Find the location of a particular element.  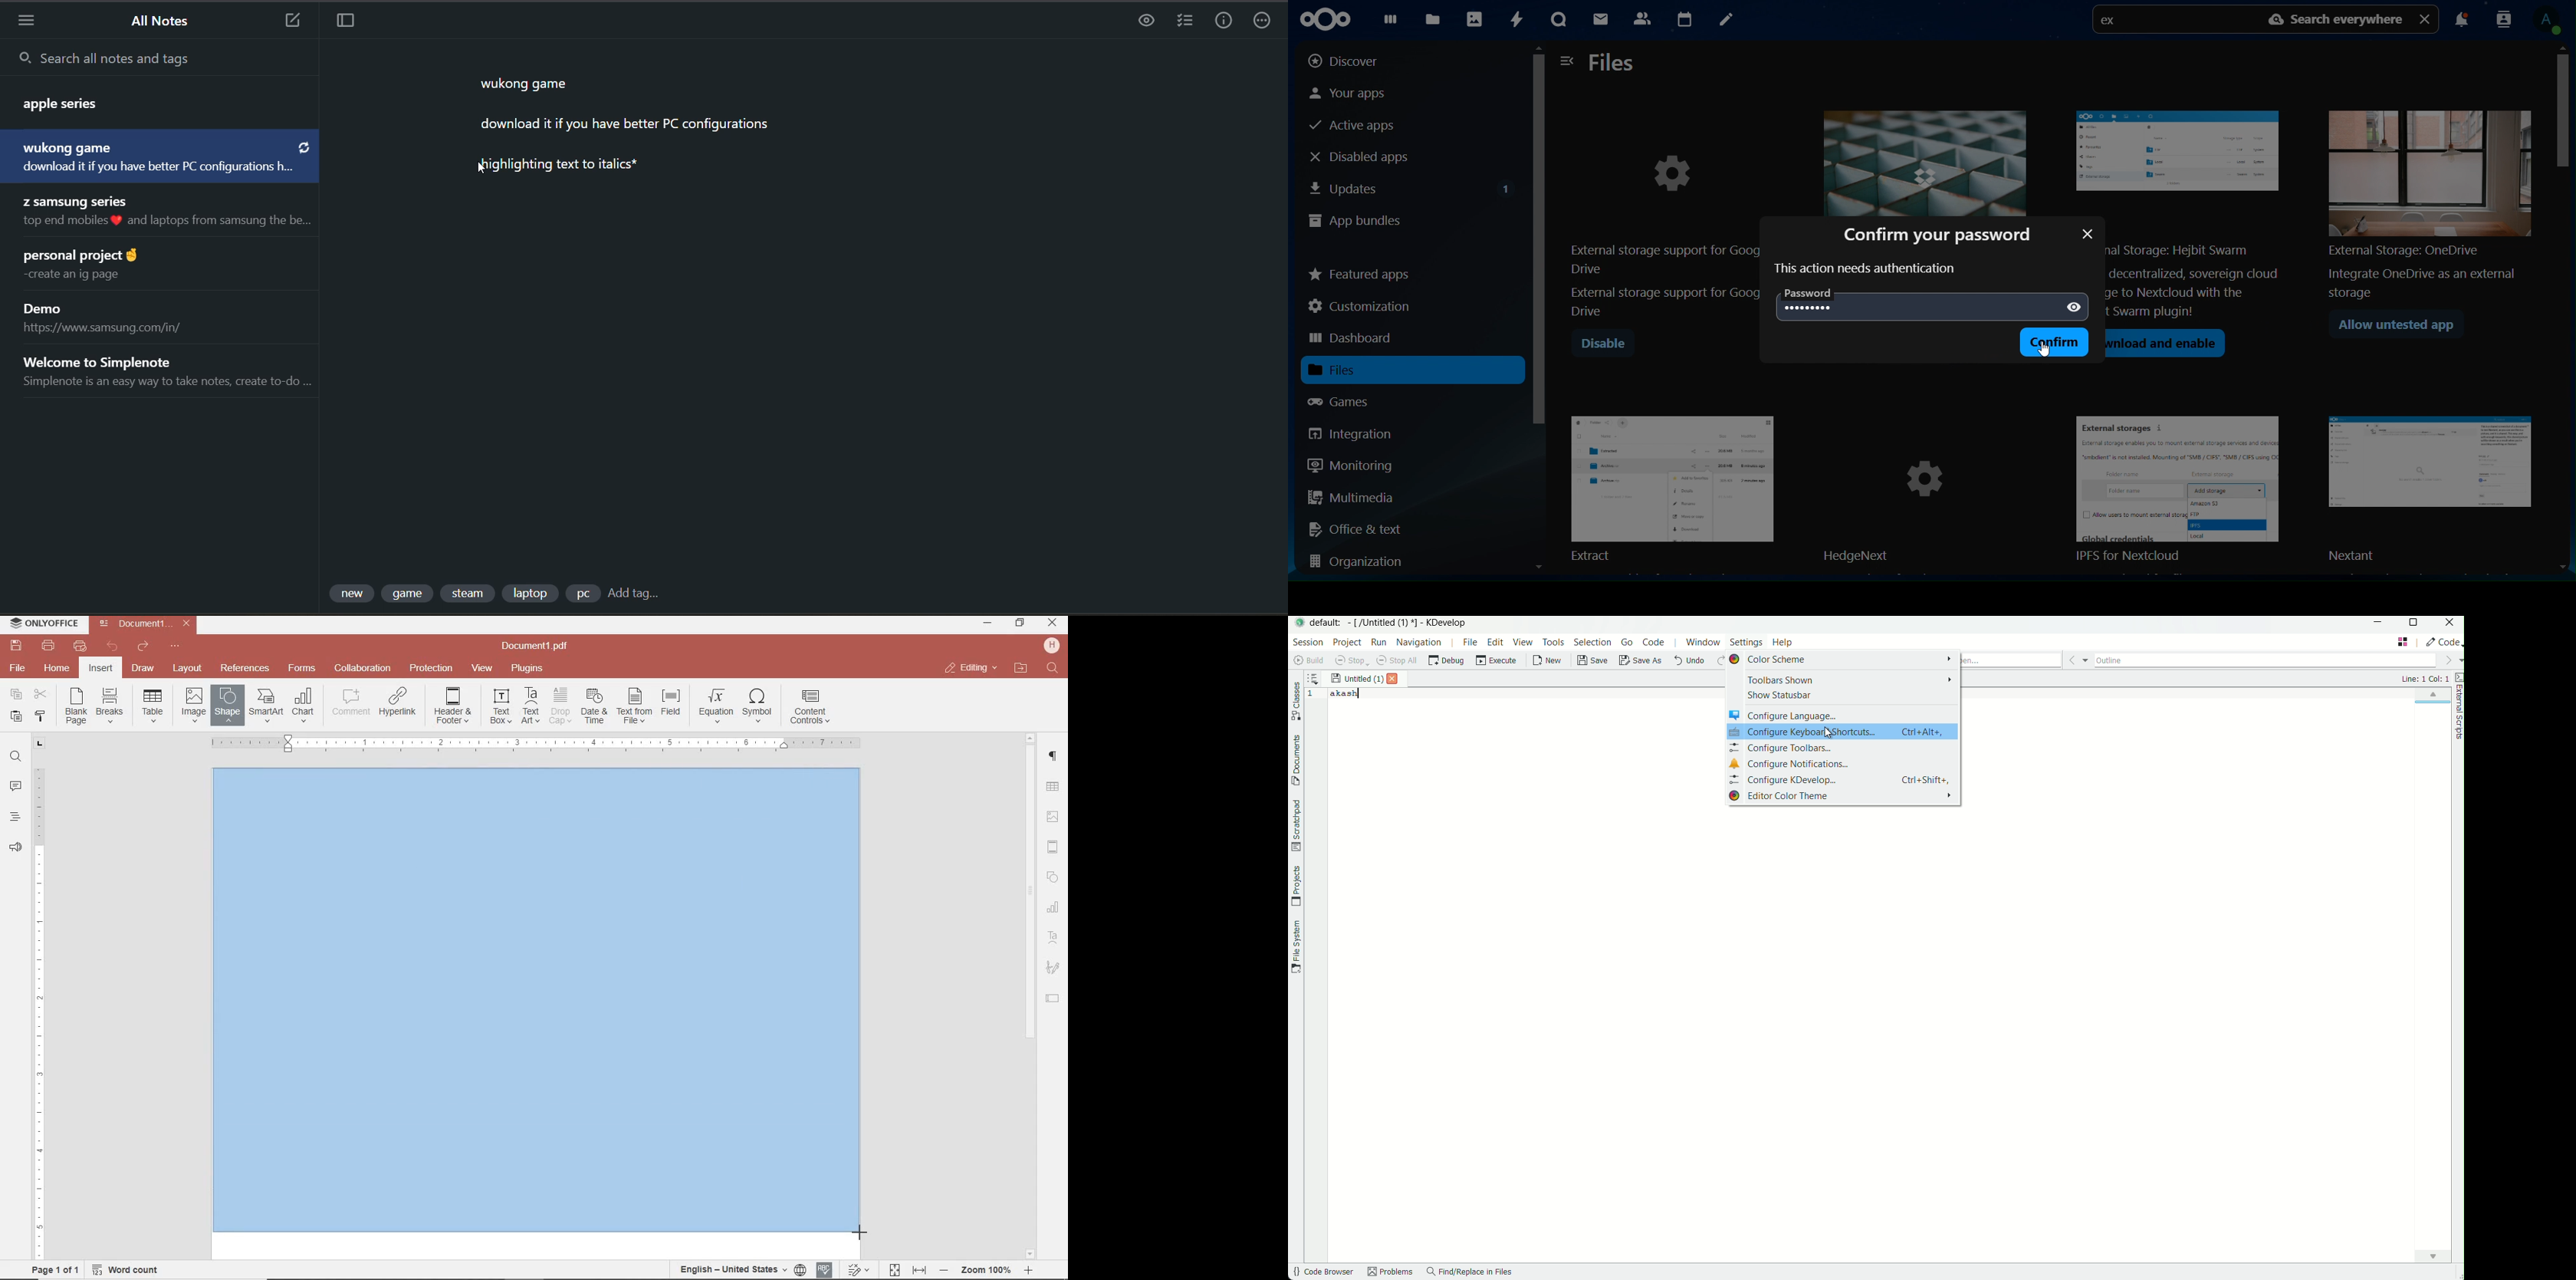

SHAPES is located at coordinates (1054, 879).